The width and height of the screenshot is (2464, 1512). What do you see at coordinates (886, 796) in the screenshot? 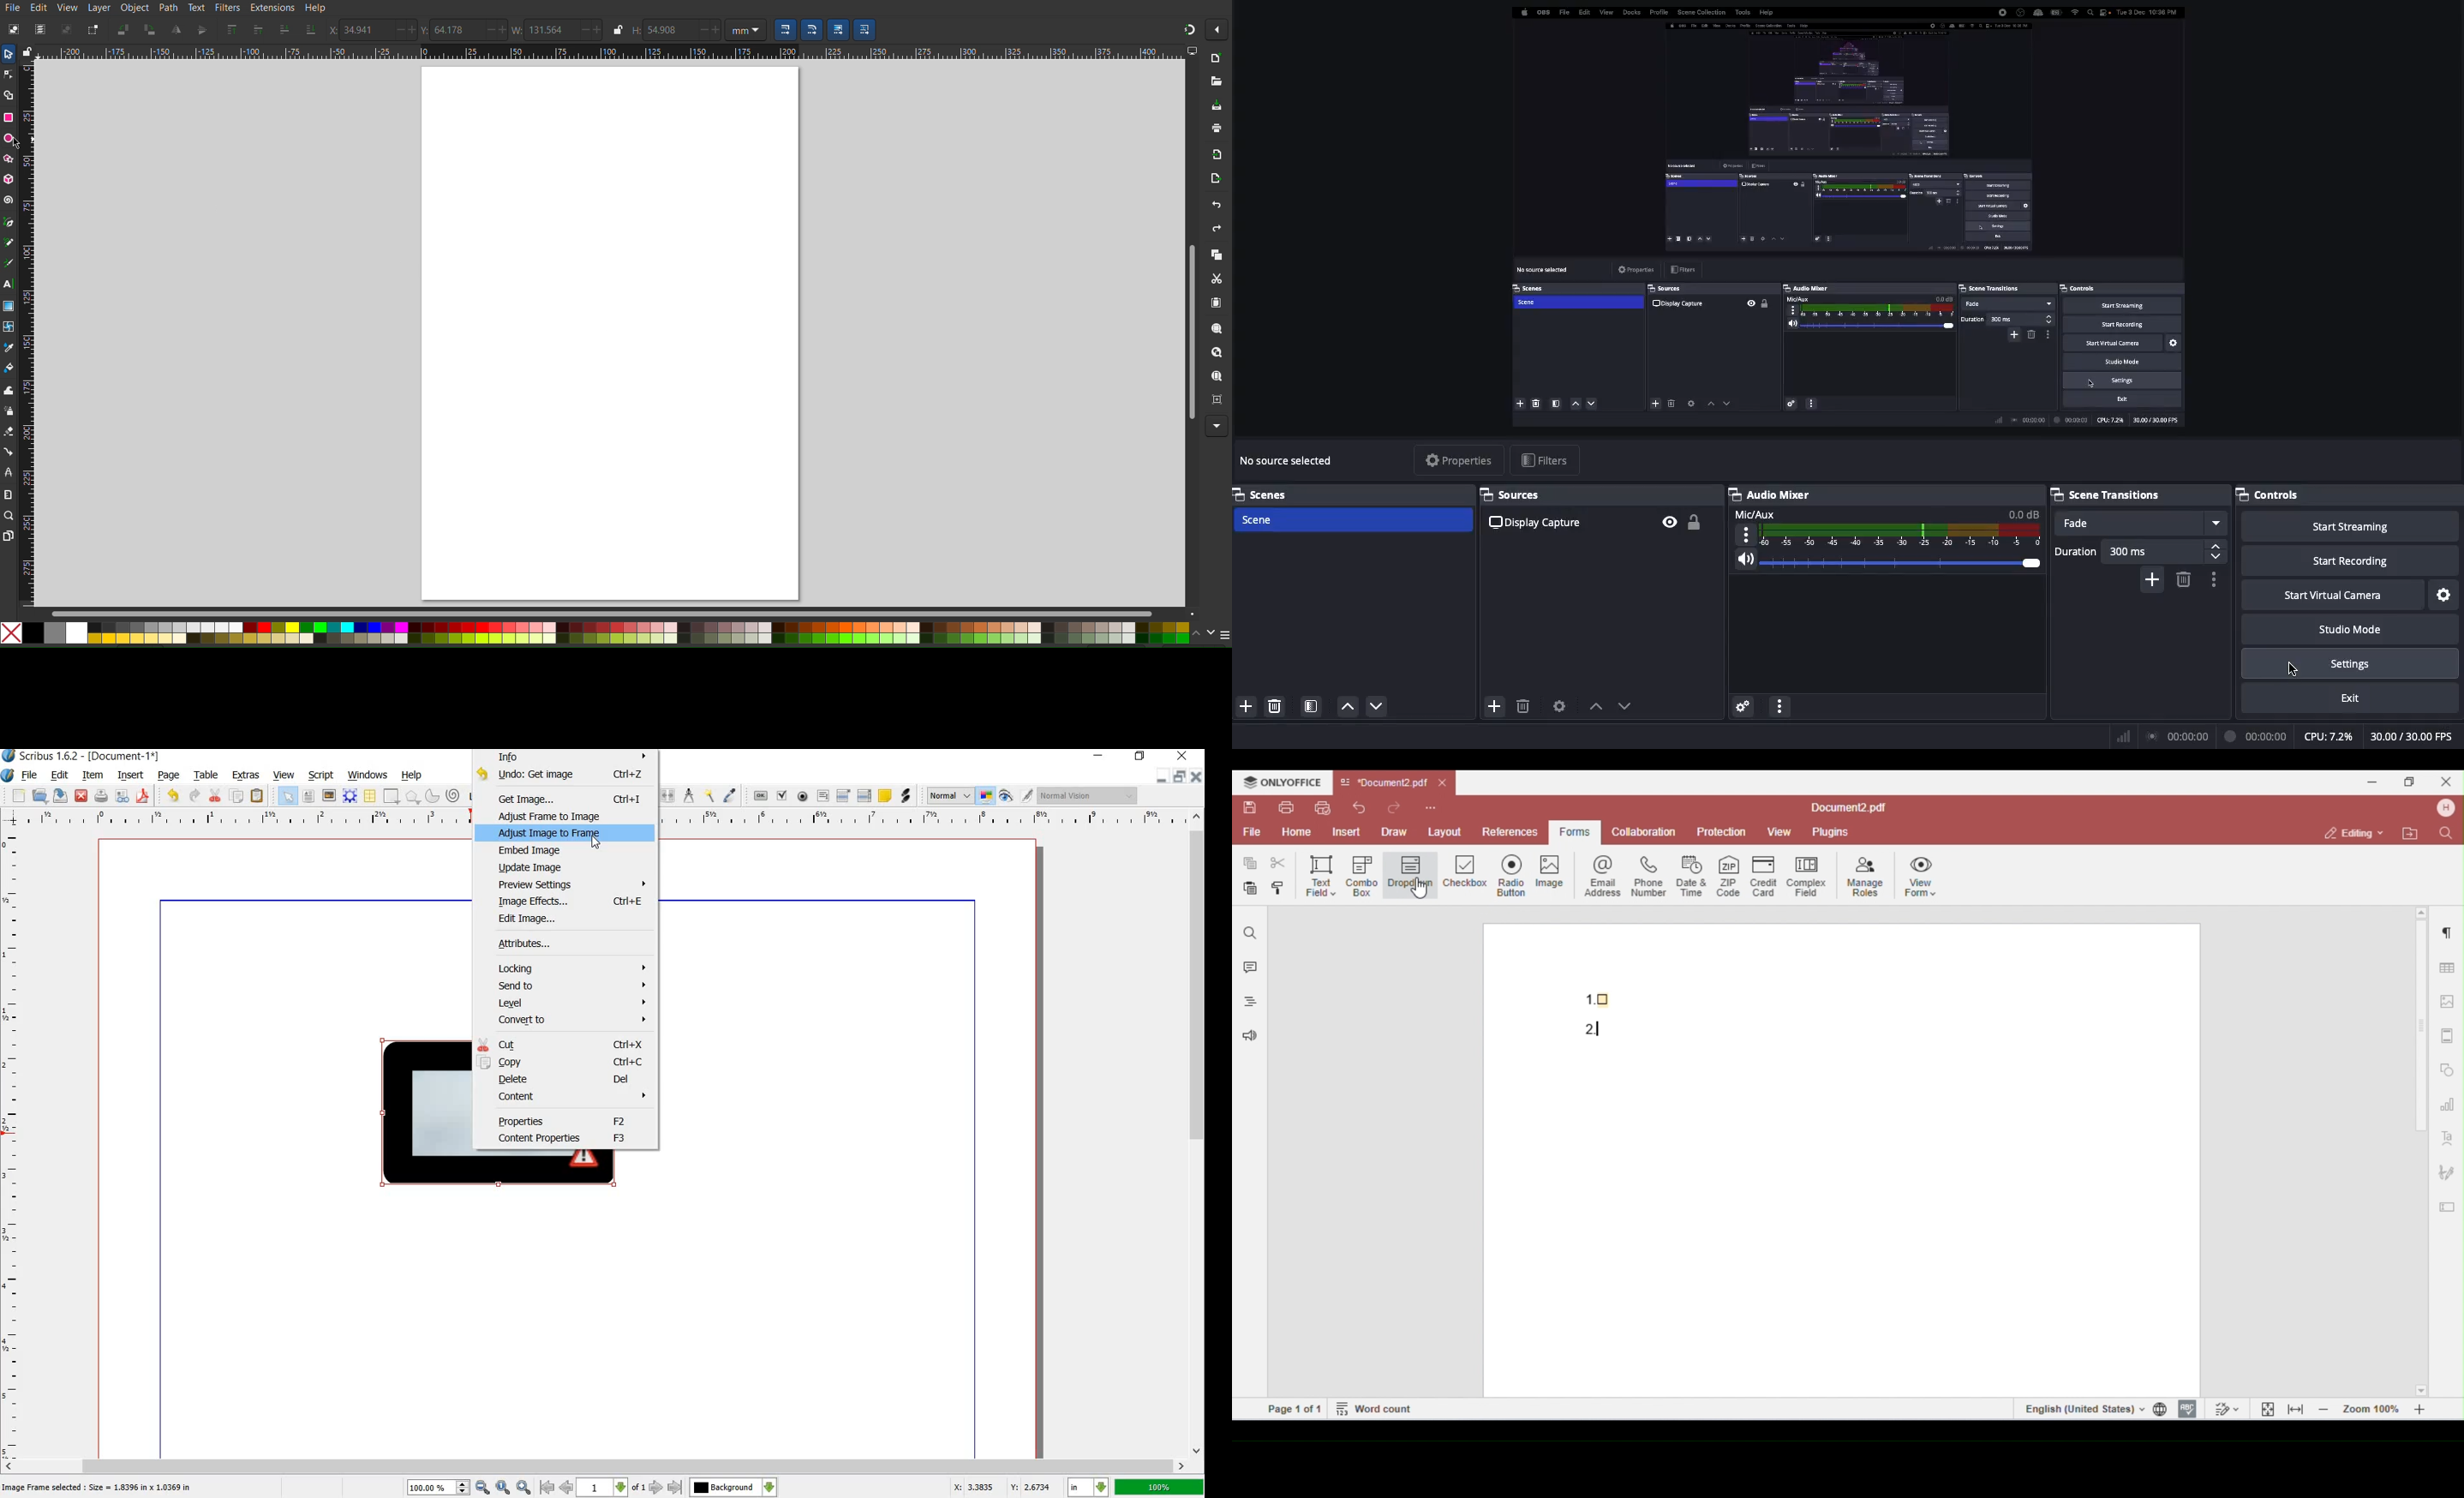
I see `text annotation` at bounding box center [886, 796].